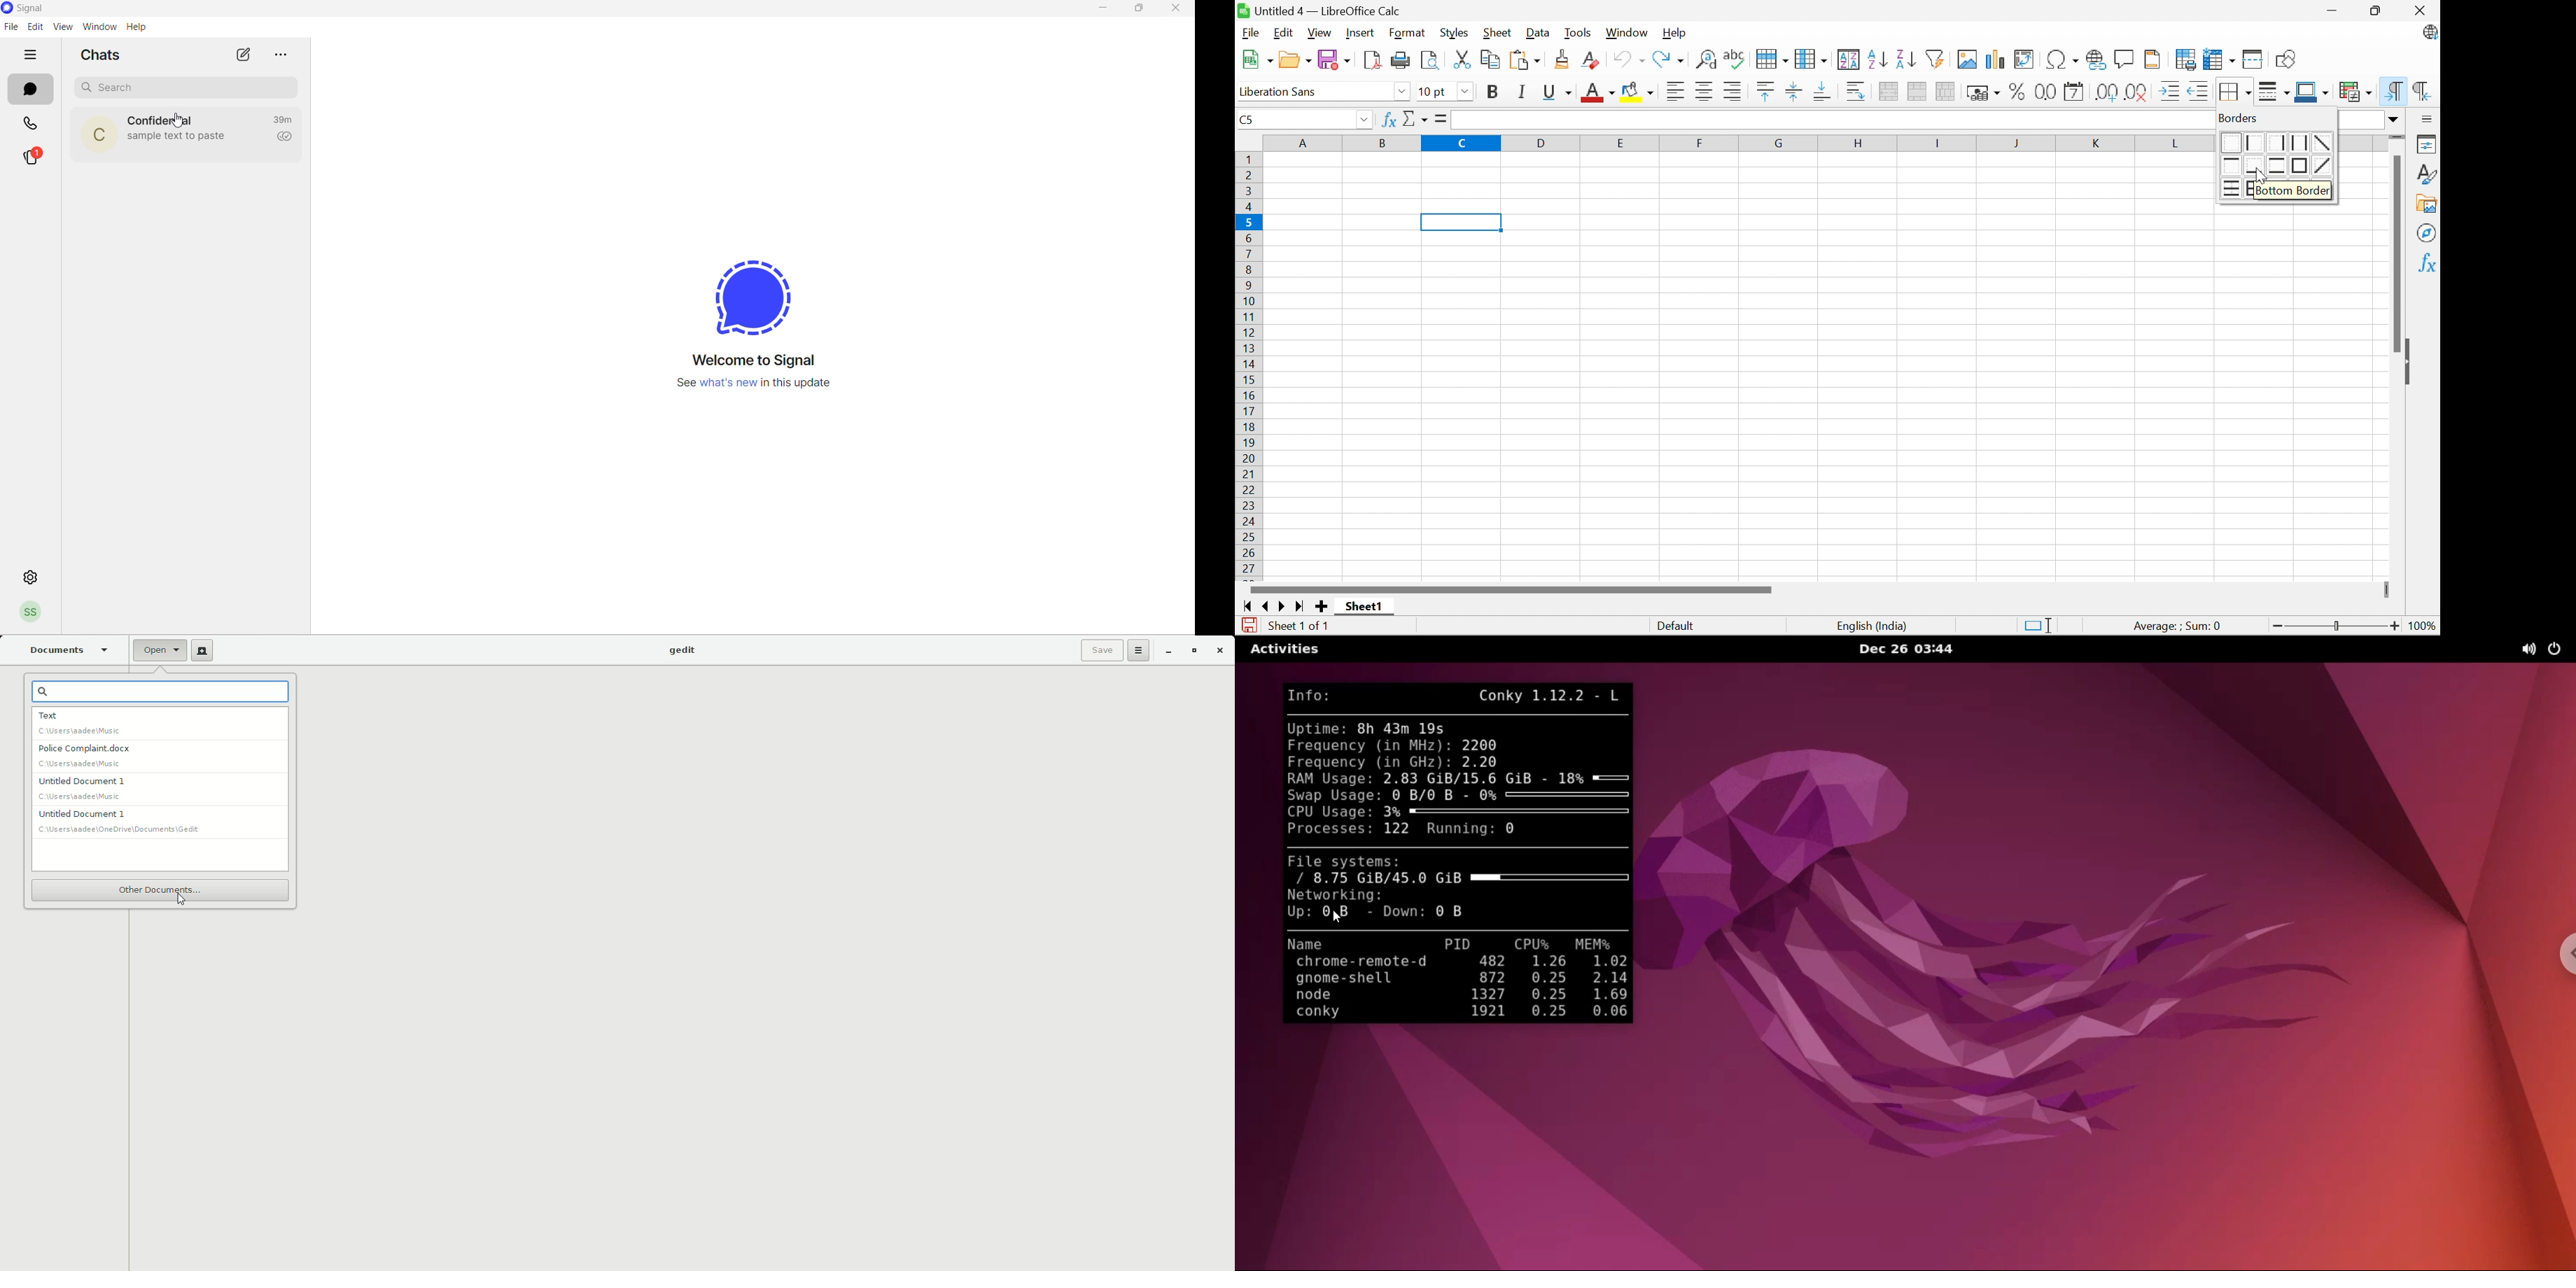  I want to click on Sheet, so click(1498, 33).